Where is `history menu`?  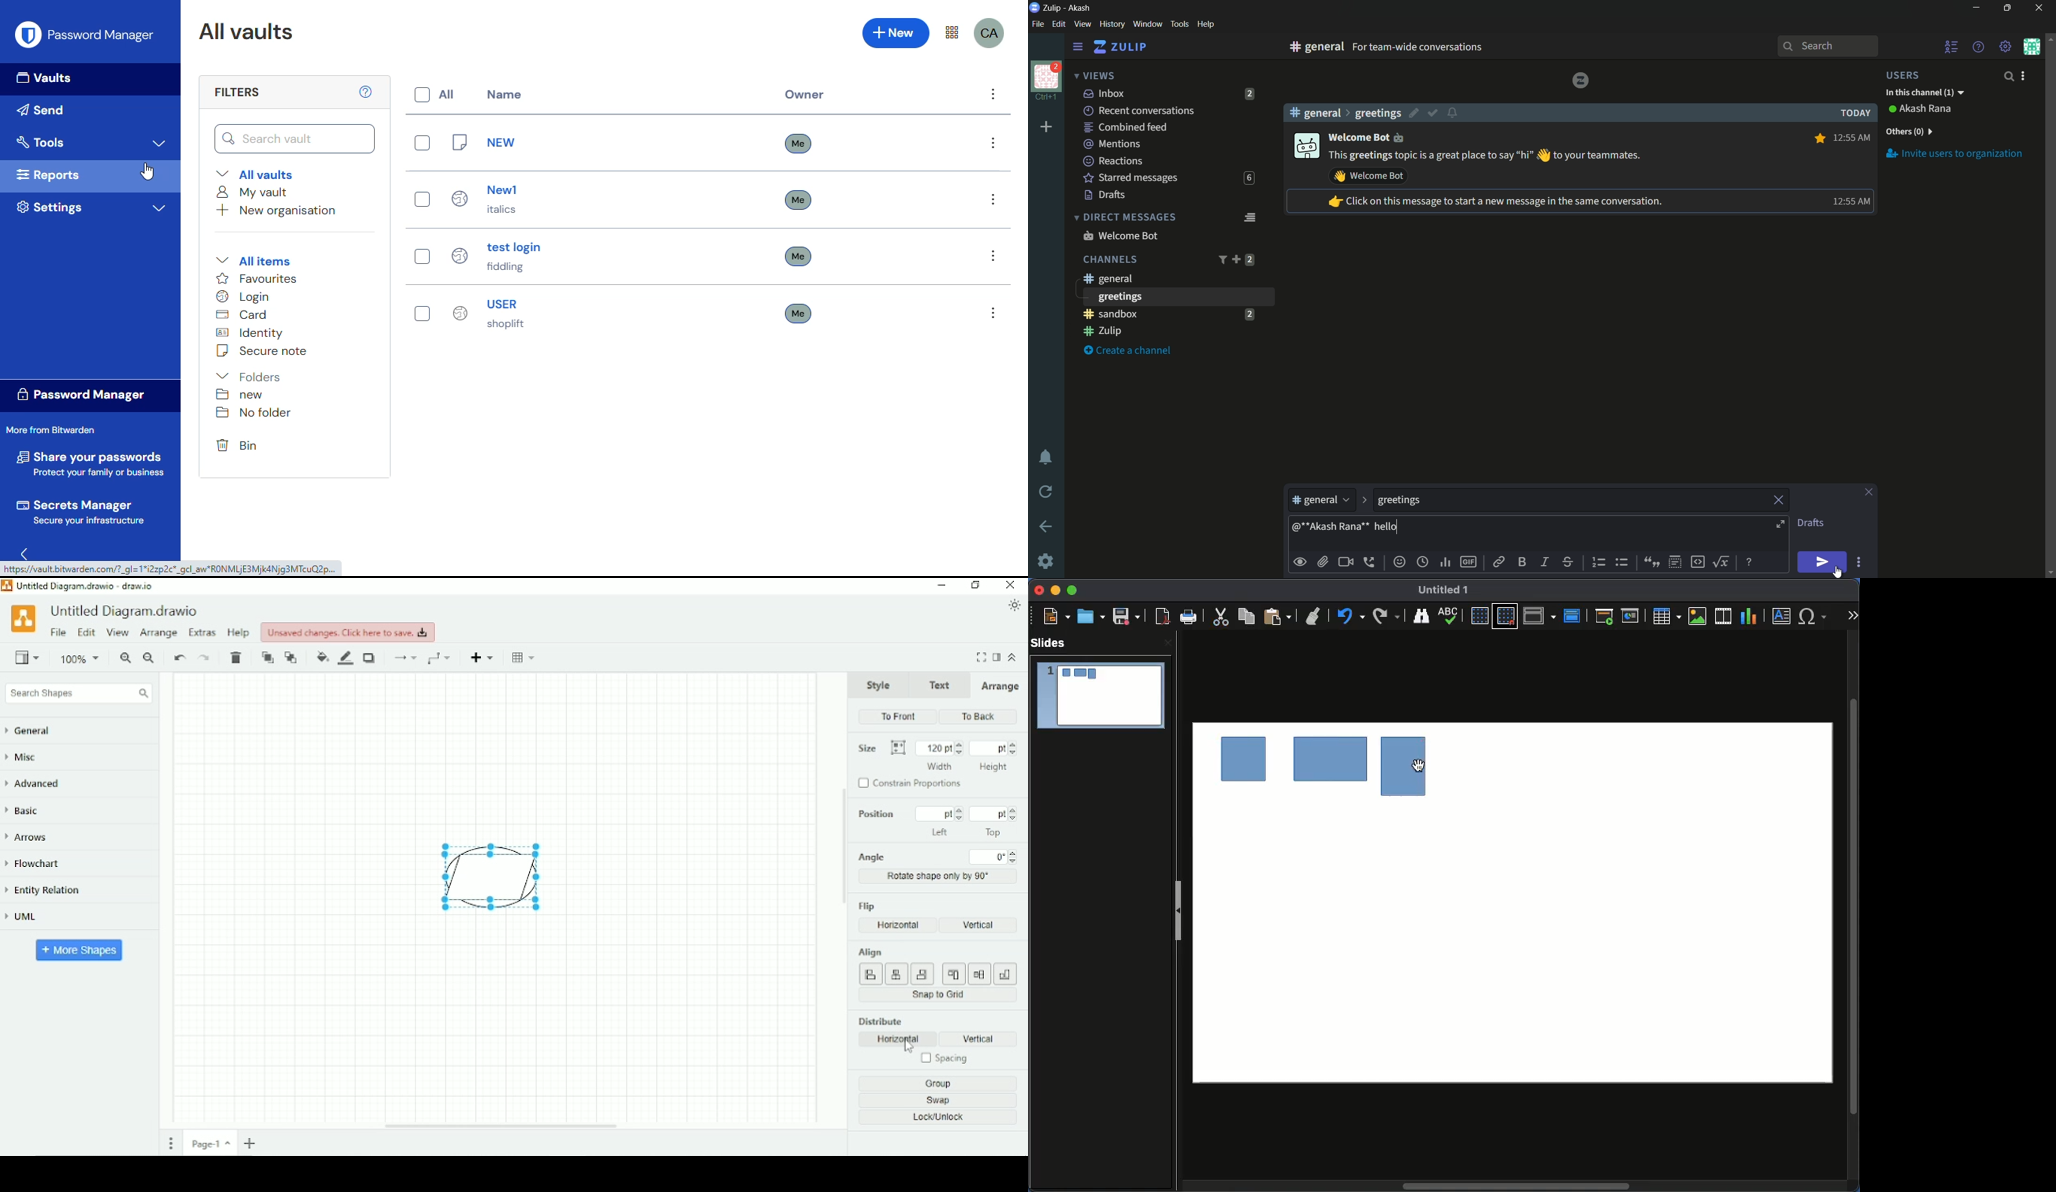
history menu is located at coordinates (1112, 24).